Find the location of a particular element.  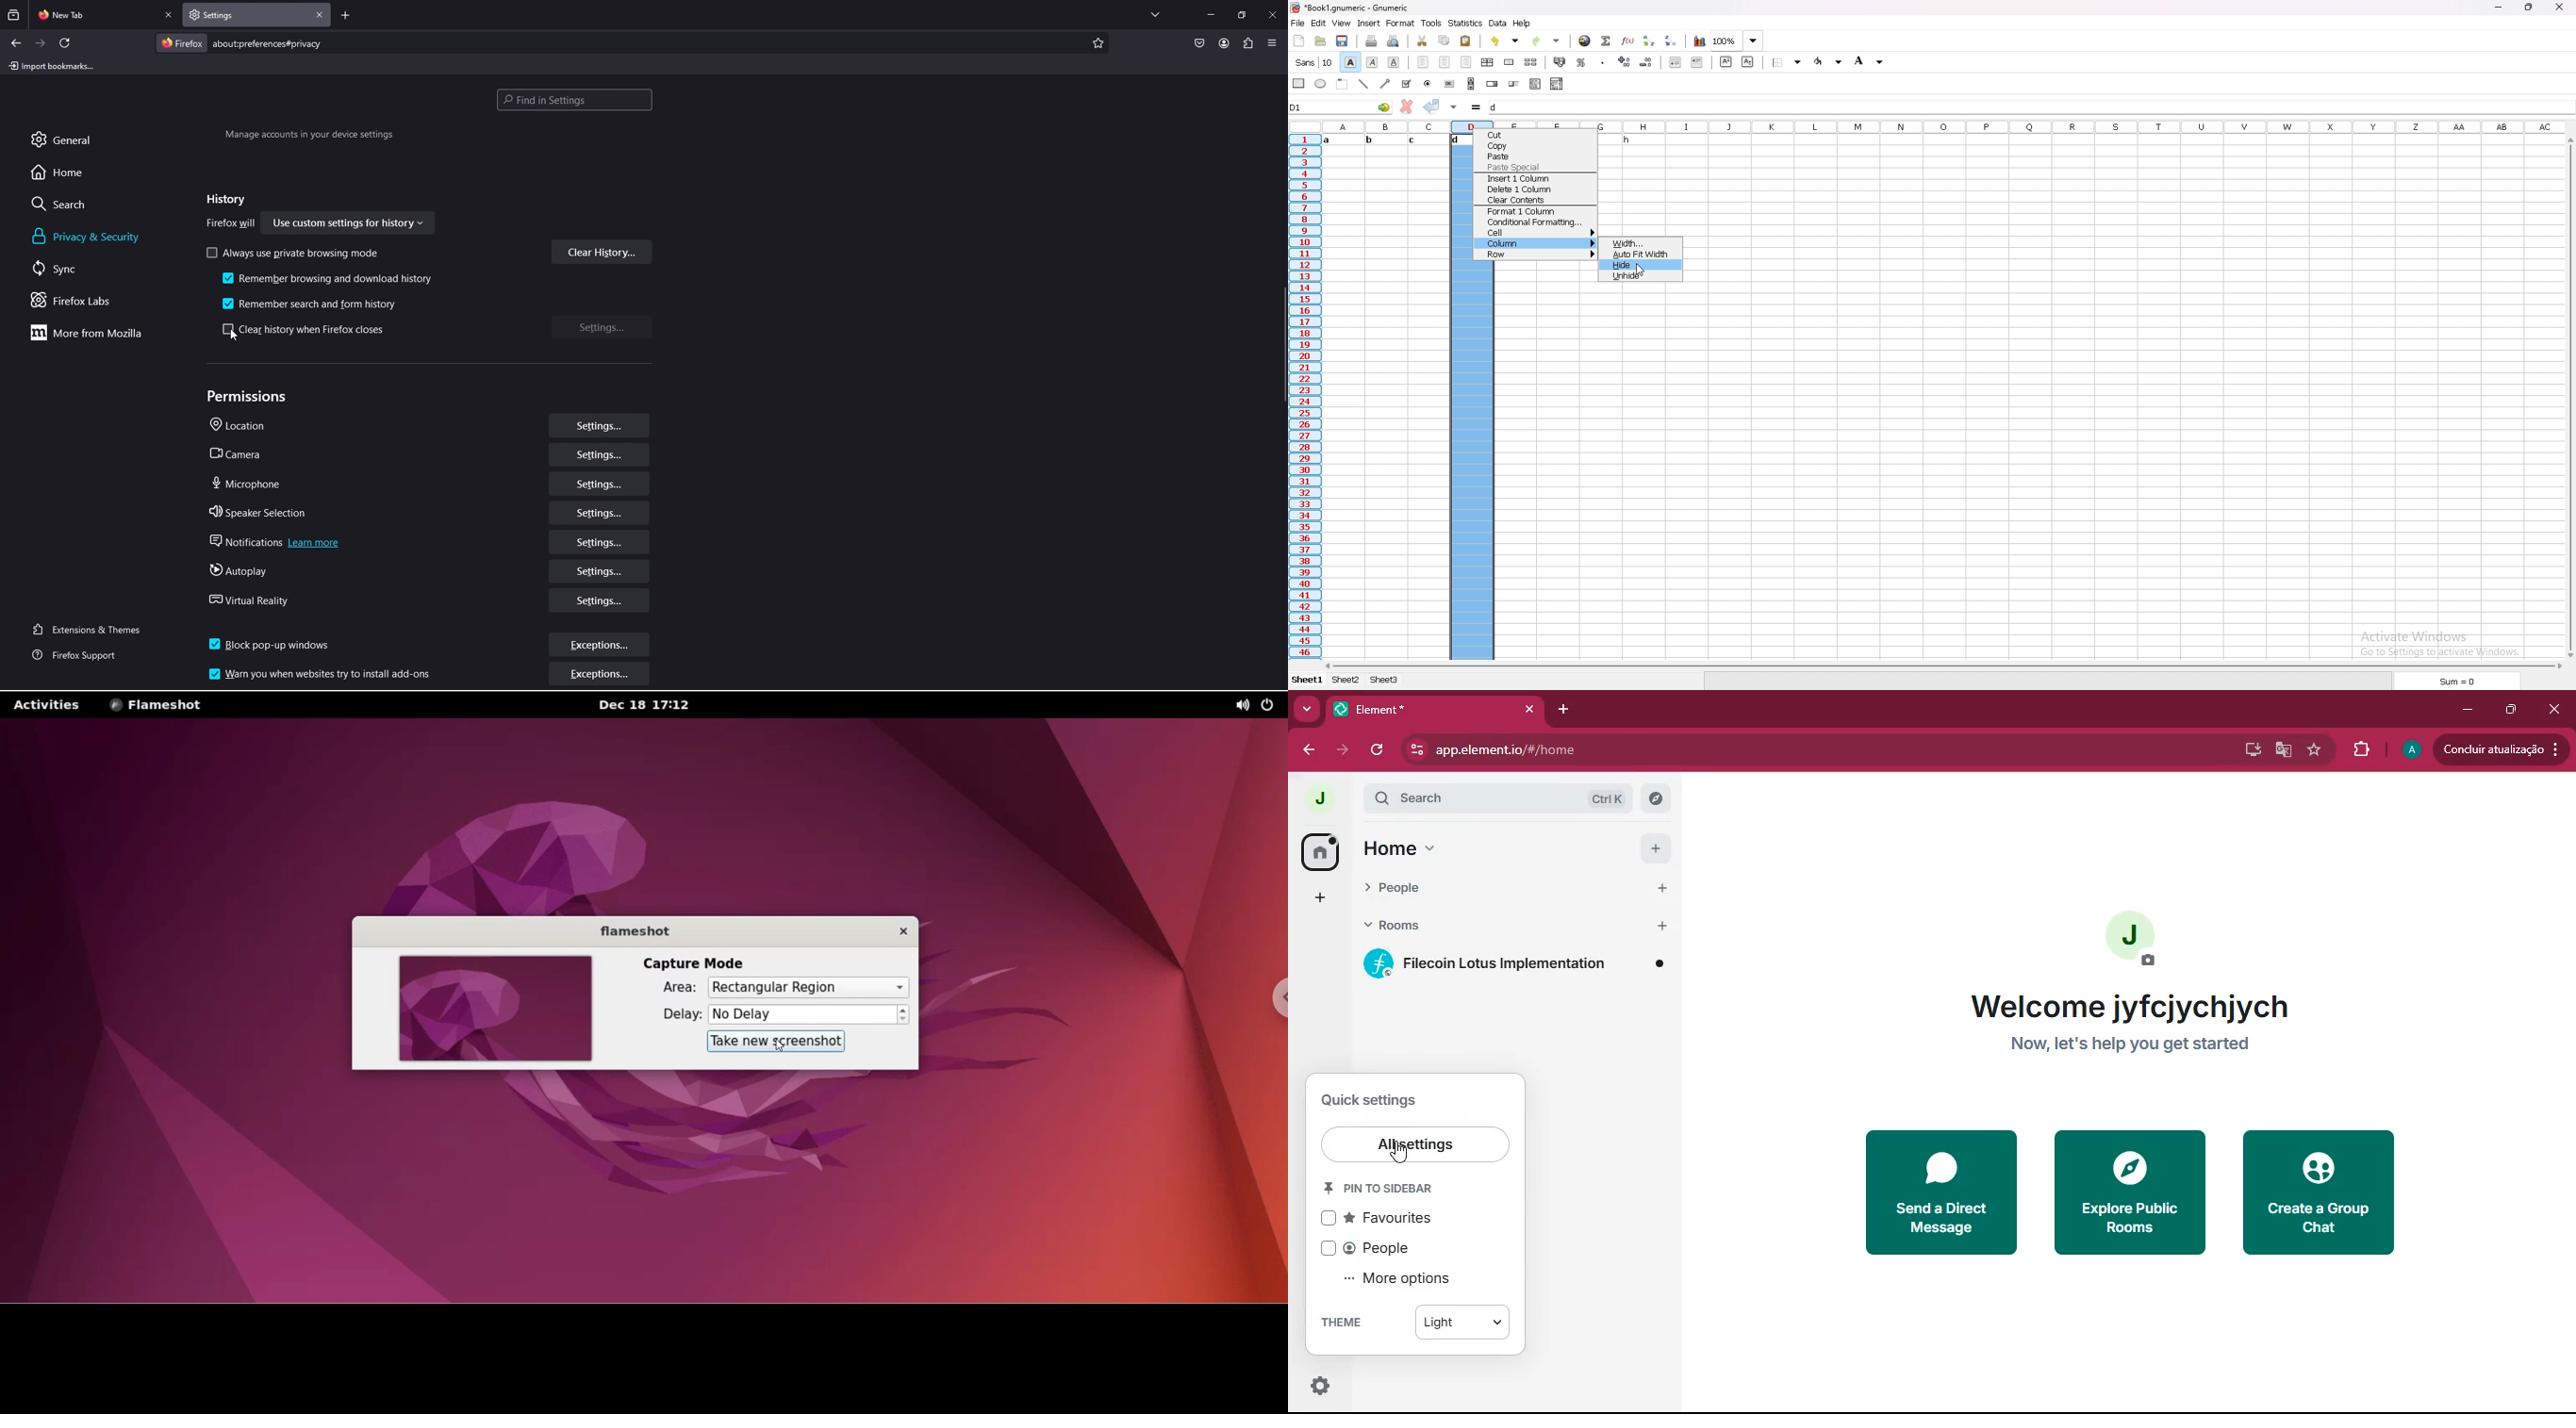

forward is located at coordinates (1343, 751).